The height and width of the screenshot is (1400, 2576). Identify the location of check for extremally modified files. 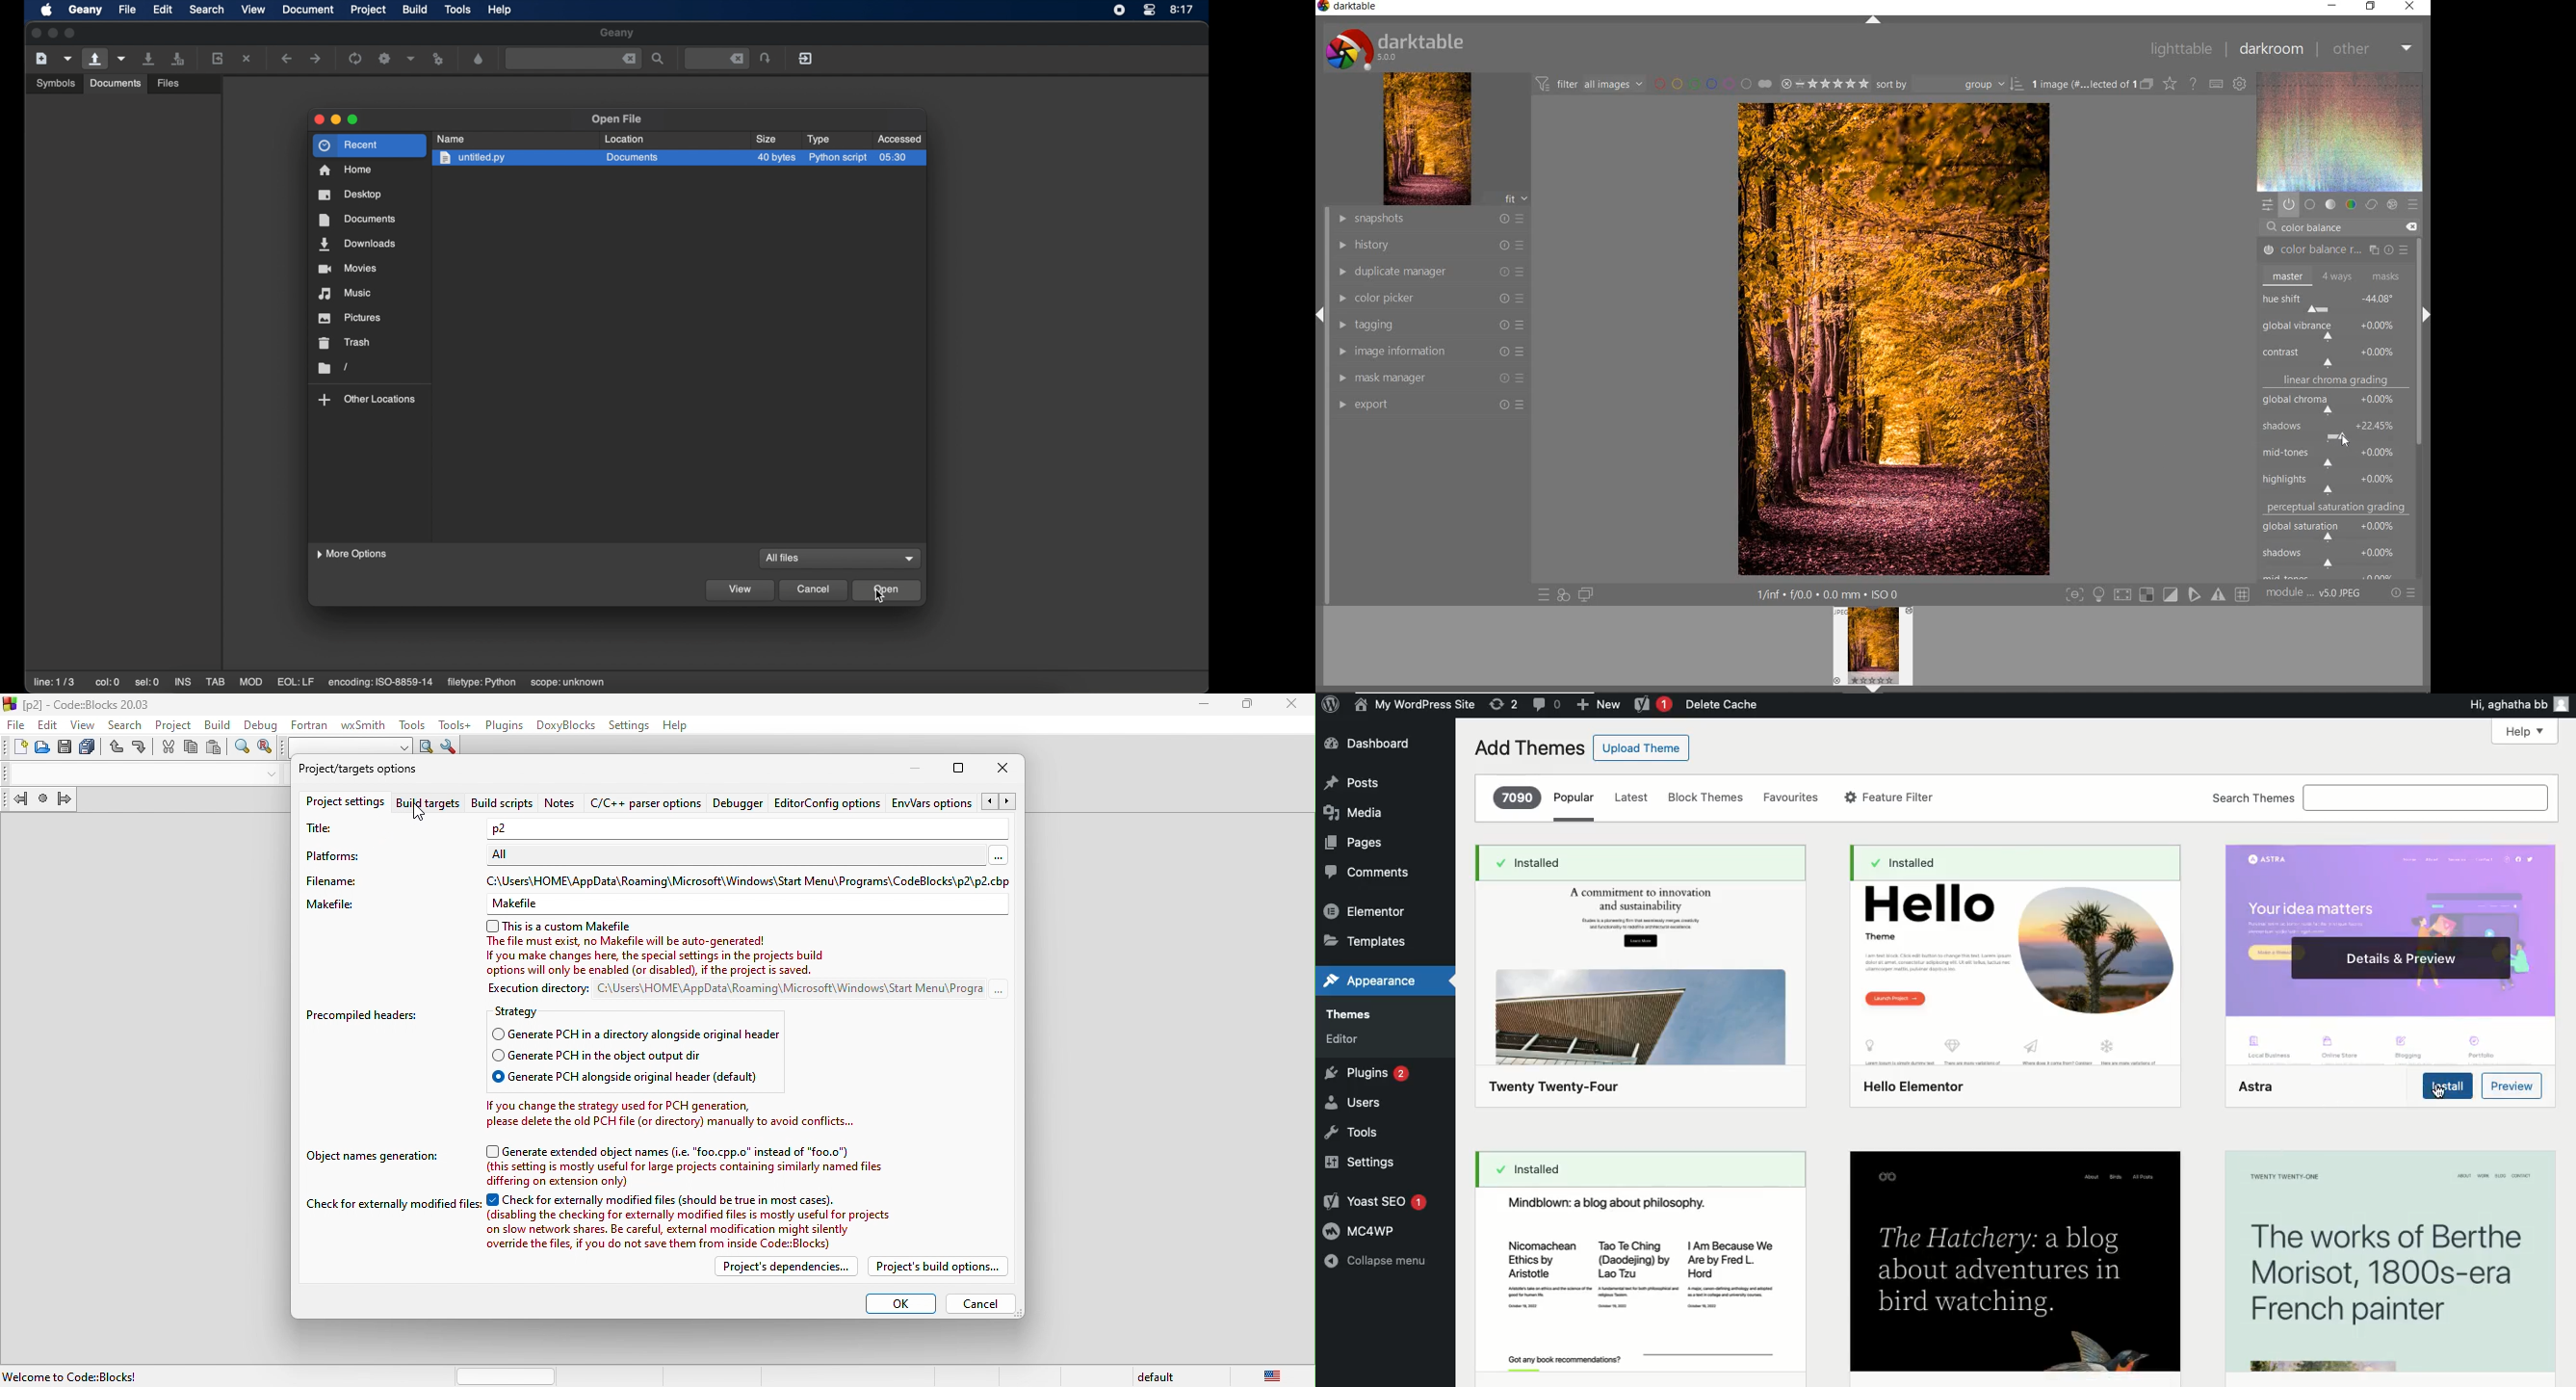
(673, 1199).